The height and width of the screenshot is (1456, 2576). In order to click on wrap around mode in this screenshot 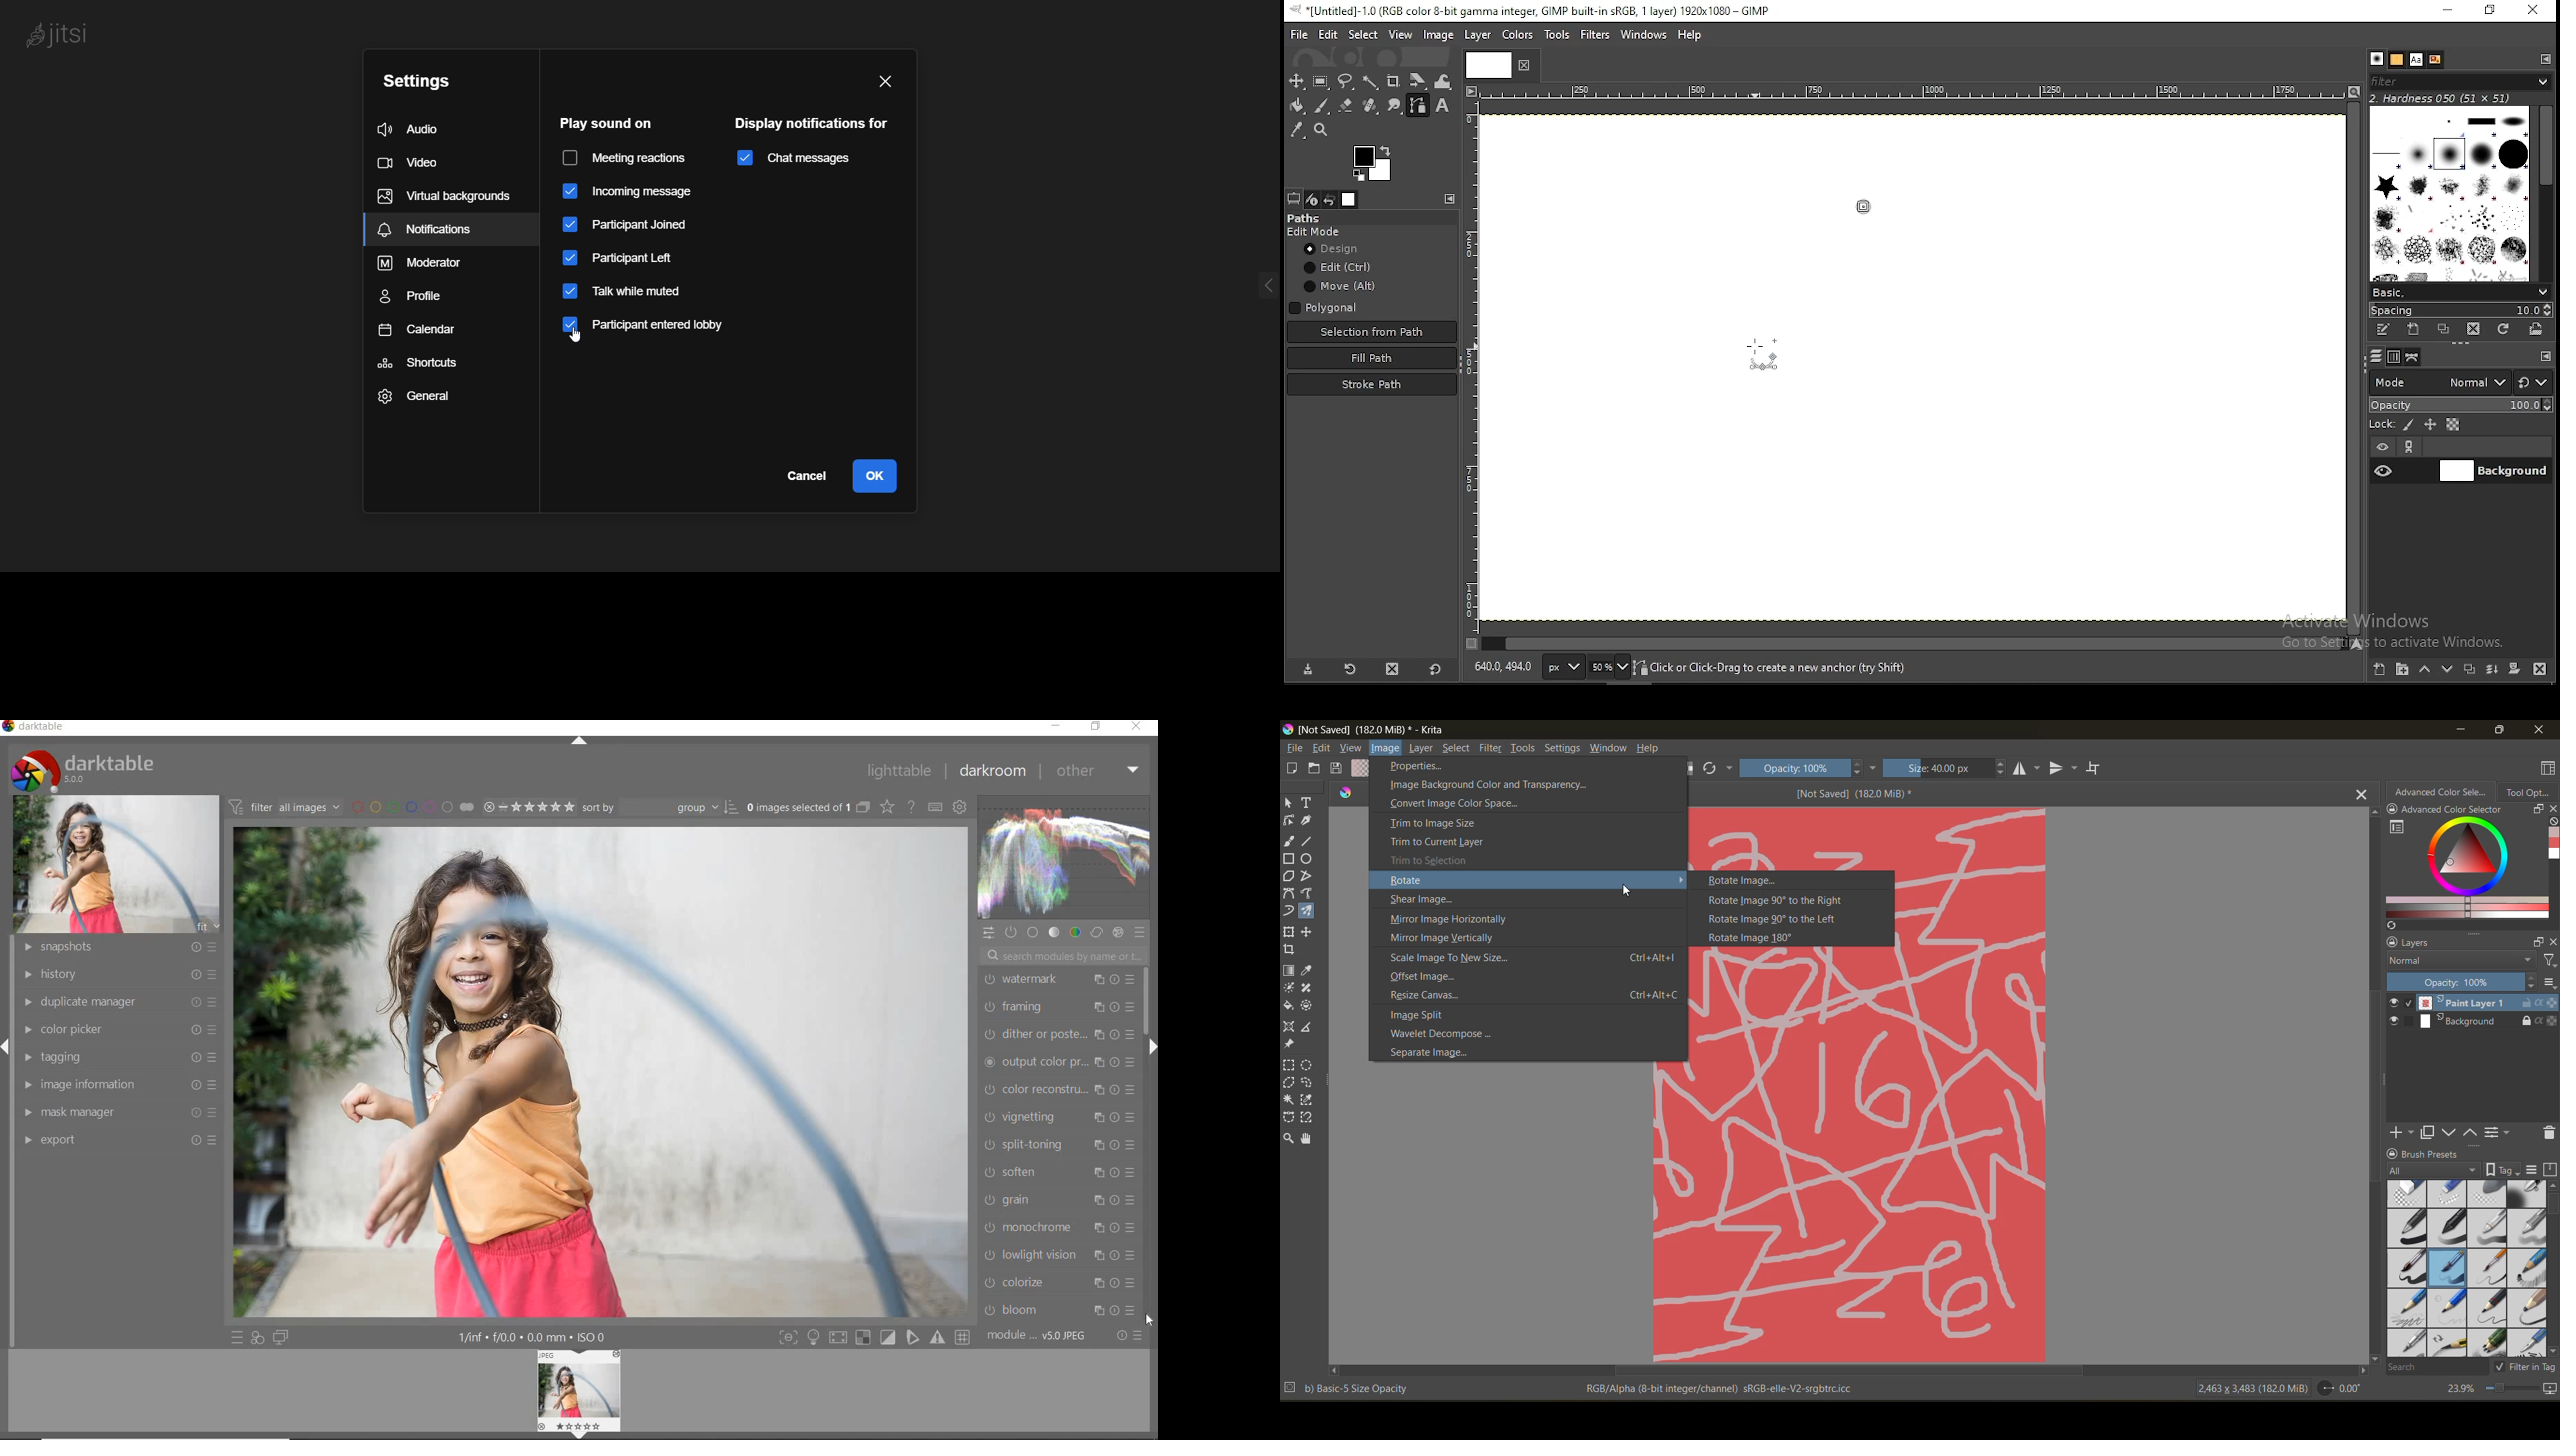, I will do `click(2100, 768)`.